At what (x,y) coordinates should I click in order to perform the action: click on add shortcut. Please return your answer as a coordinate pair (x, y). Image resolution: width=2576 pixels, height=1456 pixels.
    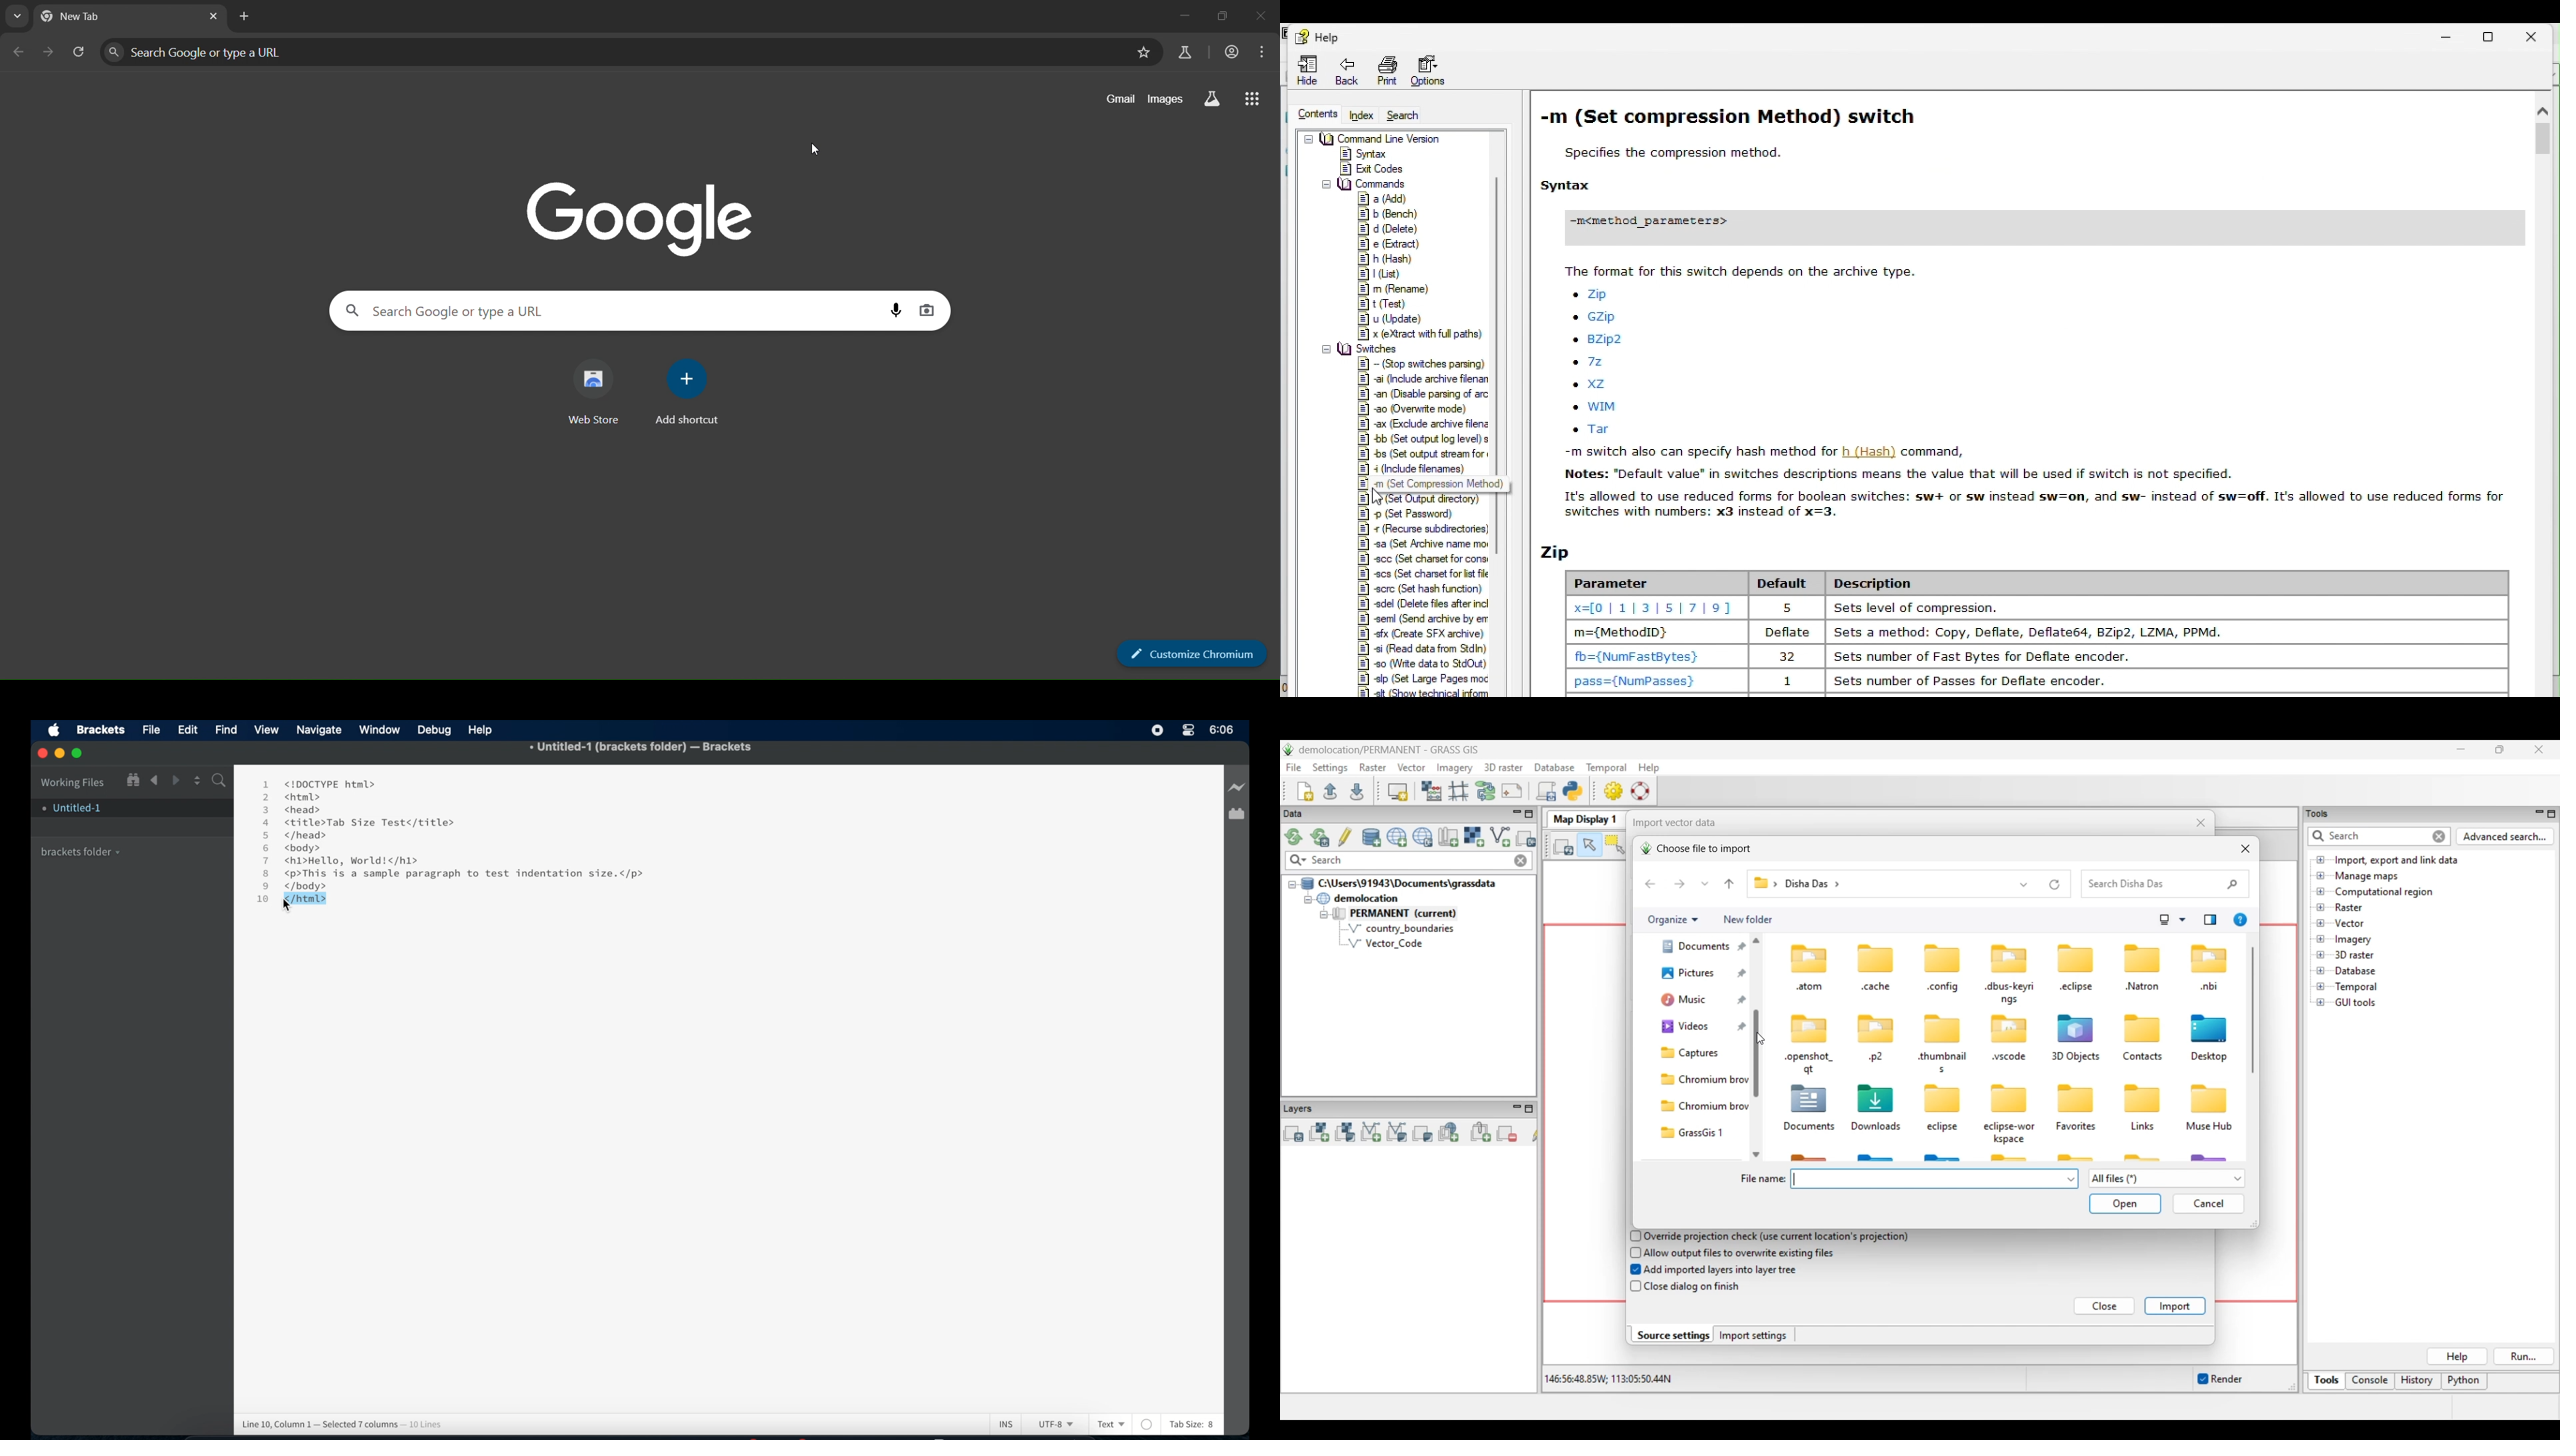
    Looking at the image, I should click on (691, 389).